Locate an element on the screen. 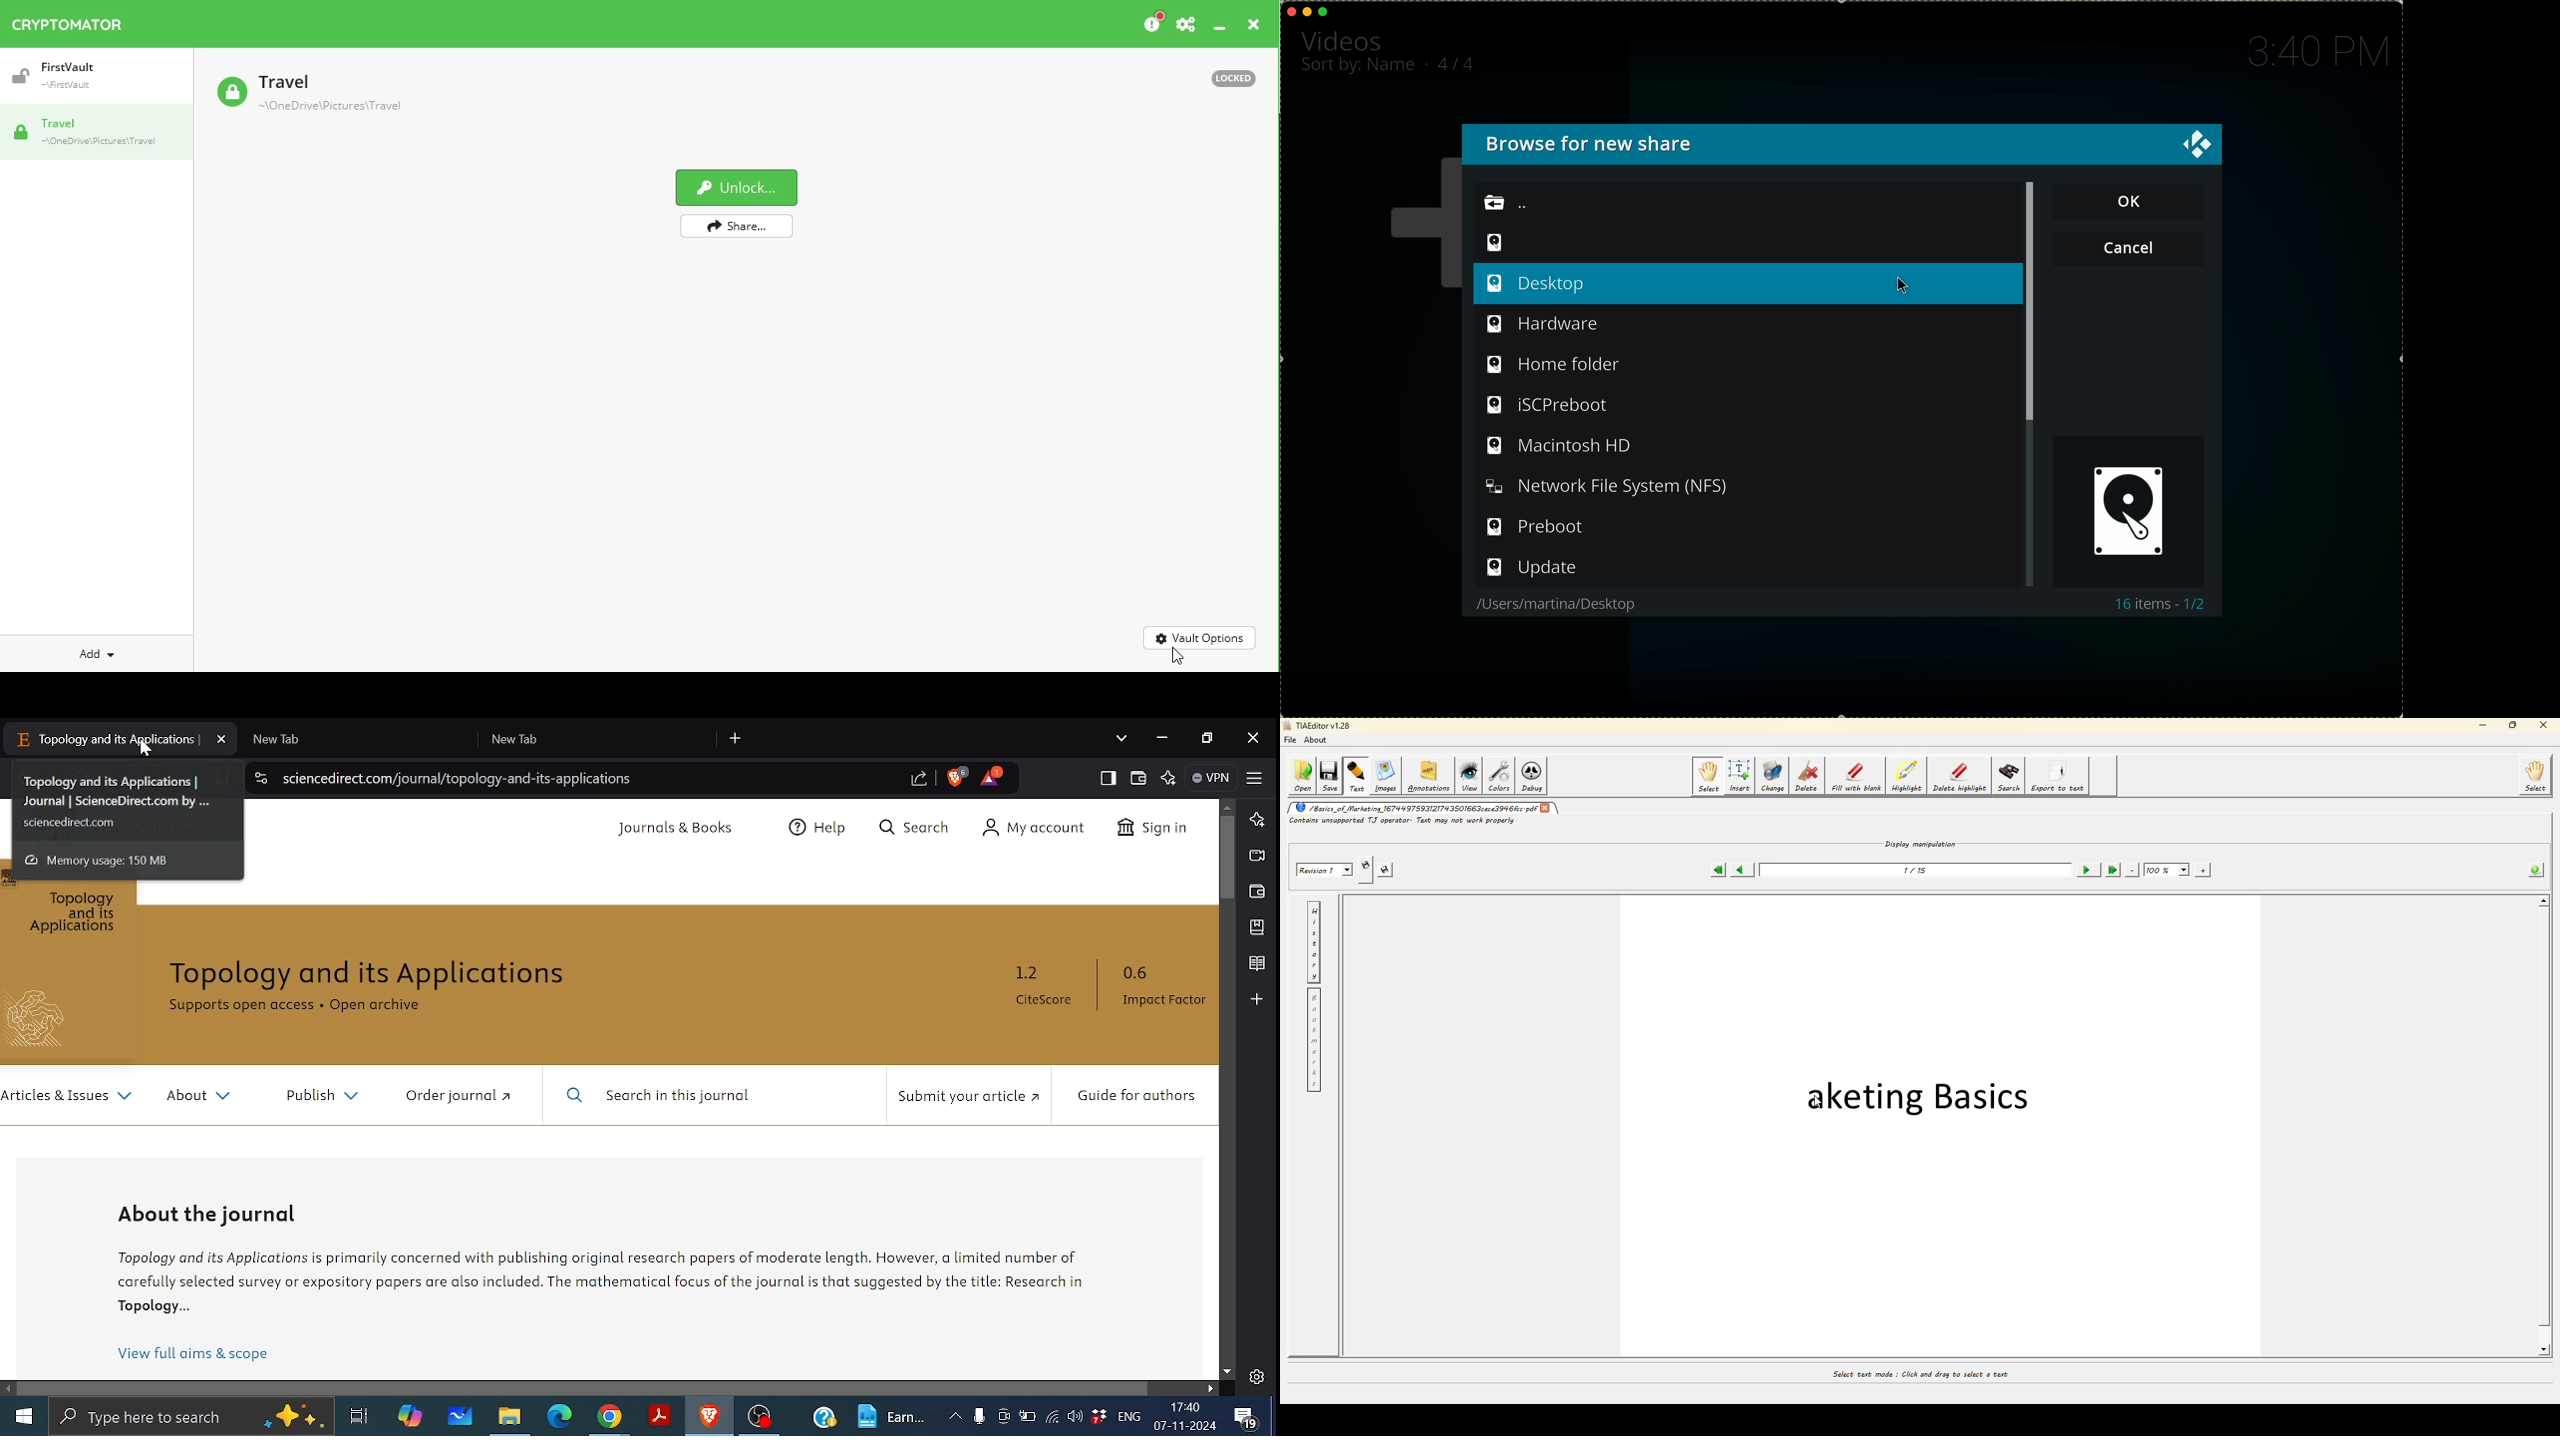 This screenshot has width=2576, height=1456. Speaker or headphone is located at coordinates (1076, 1417).